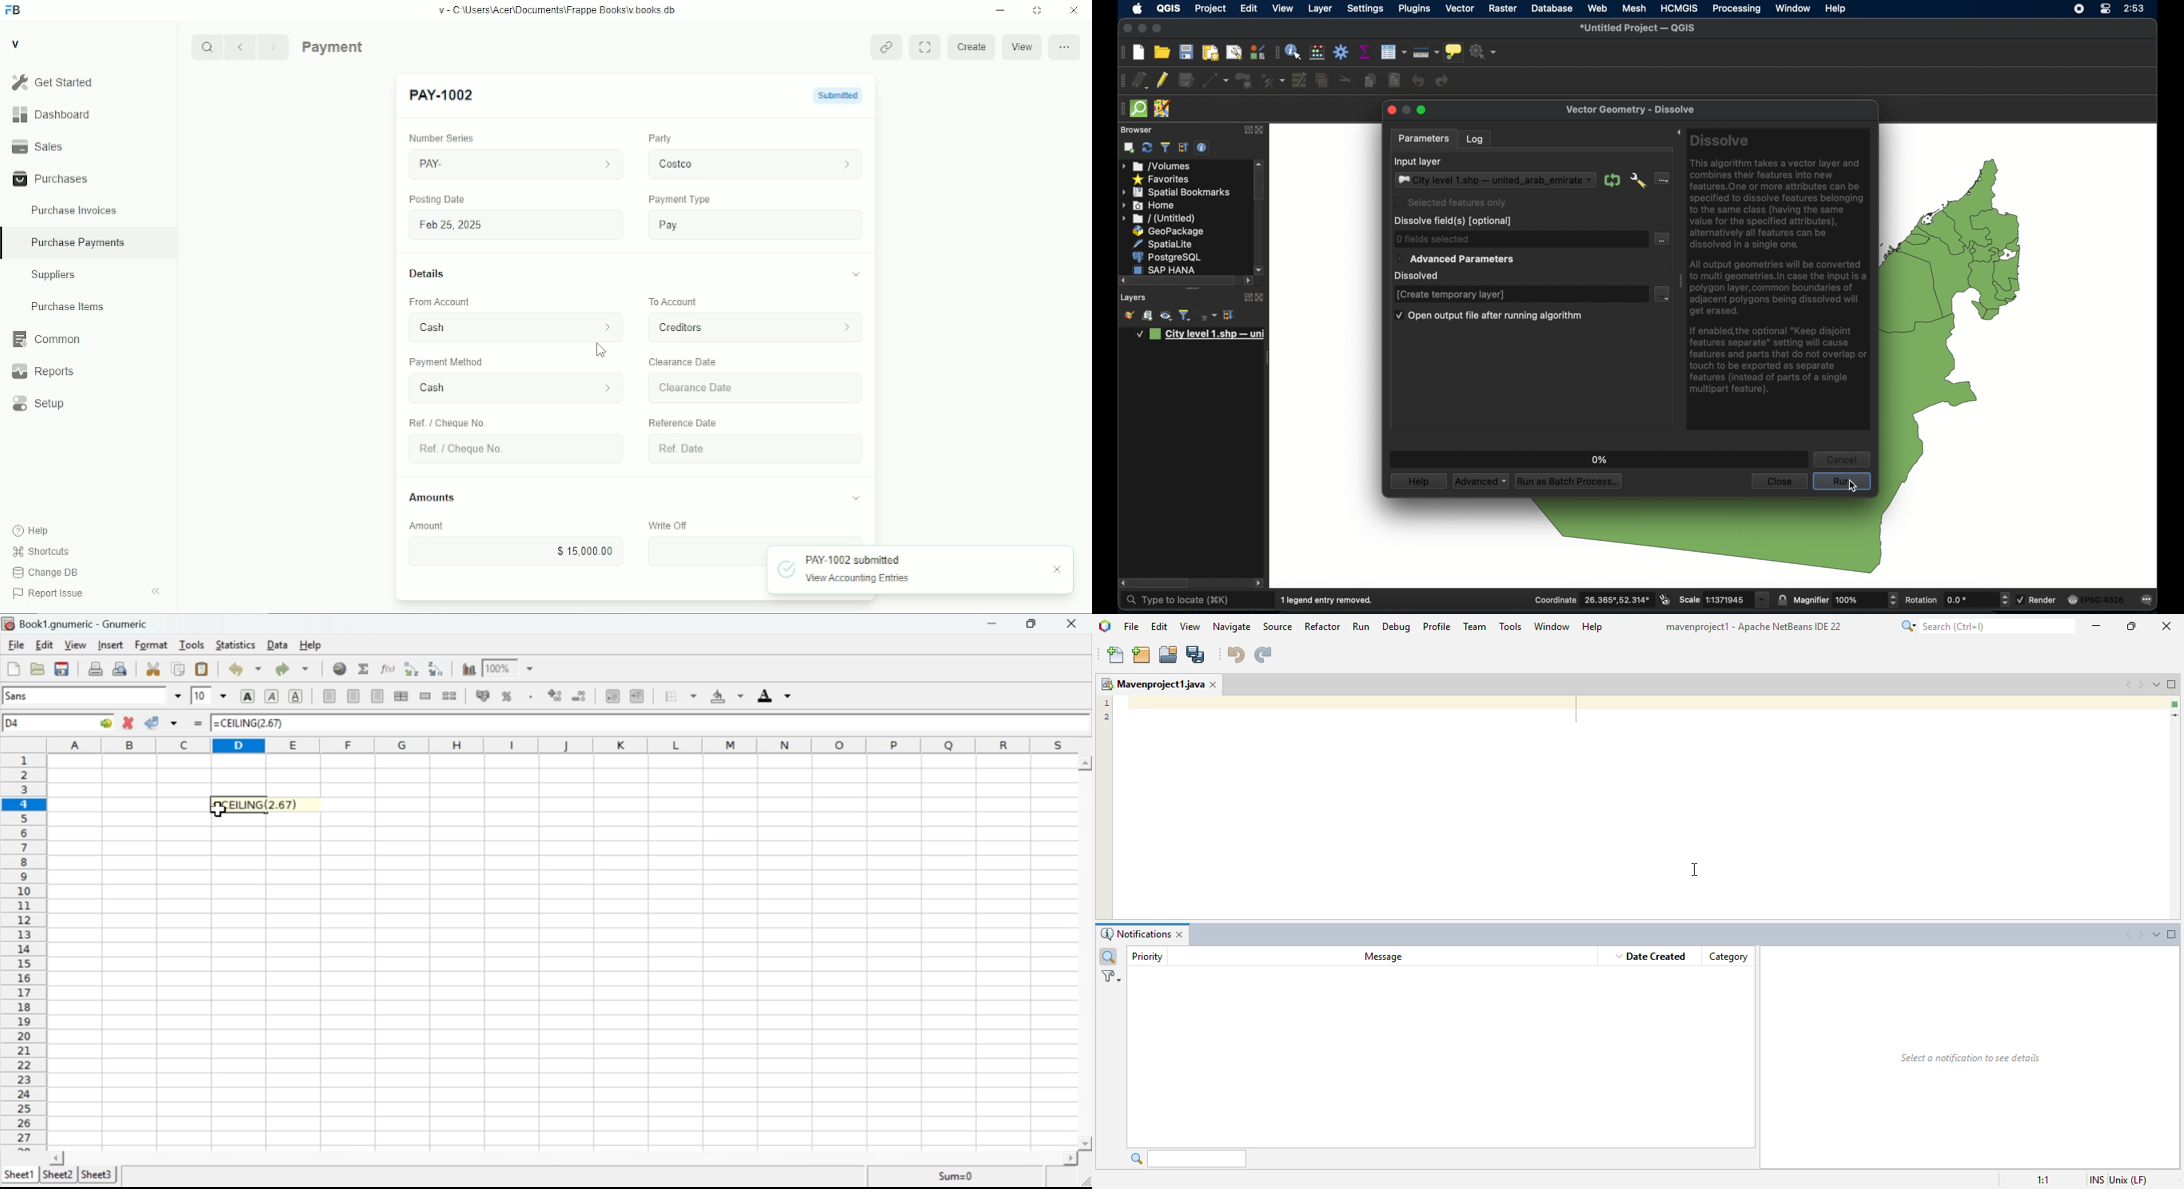 The image size is (2184, 1204). I want to click on create, so click(969, 48).